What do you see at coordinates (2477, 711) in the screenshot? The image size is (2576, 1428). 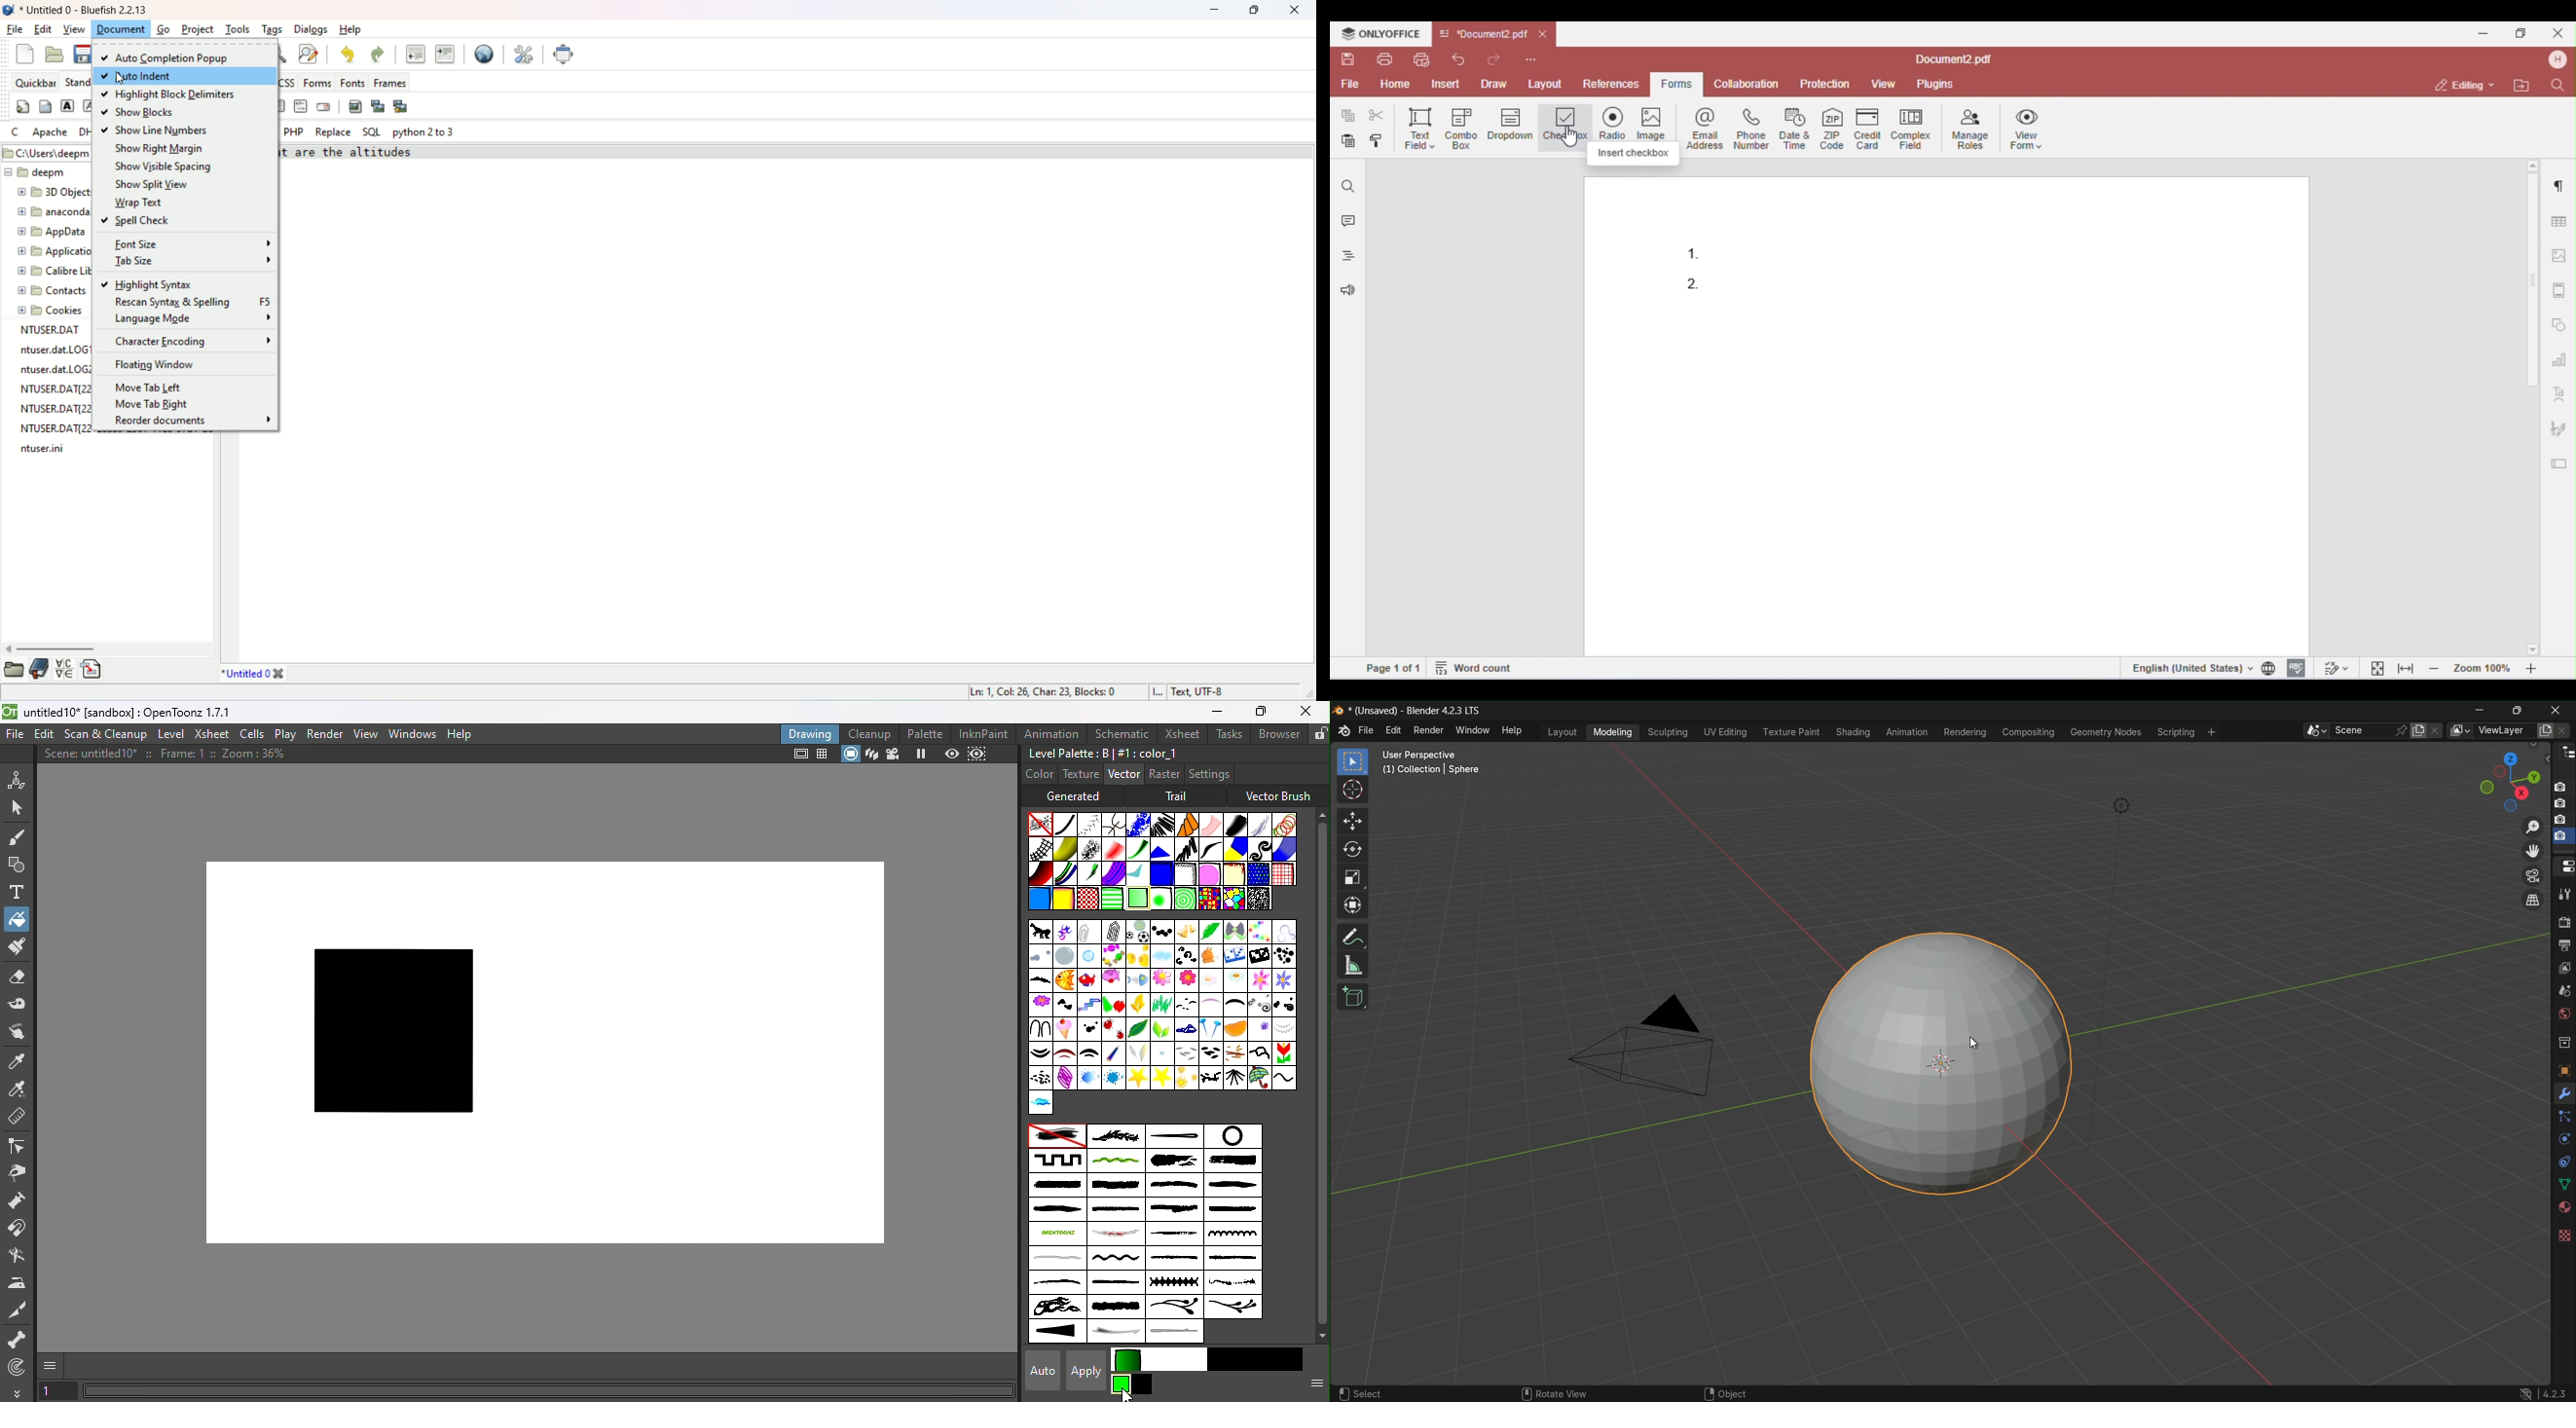 I see `minimize` at bounding box center [2477, 711].